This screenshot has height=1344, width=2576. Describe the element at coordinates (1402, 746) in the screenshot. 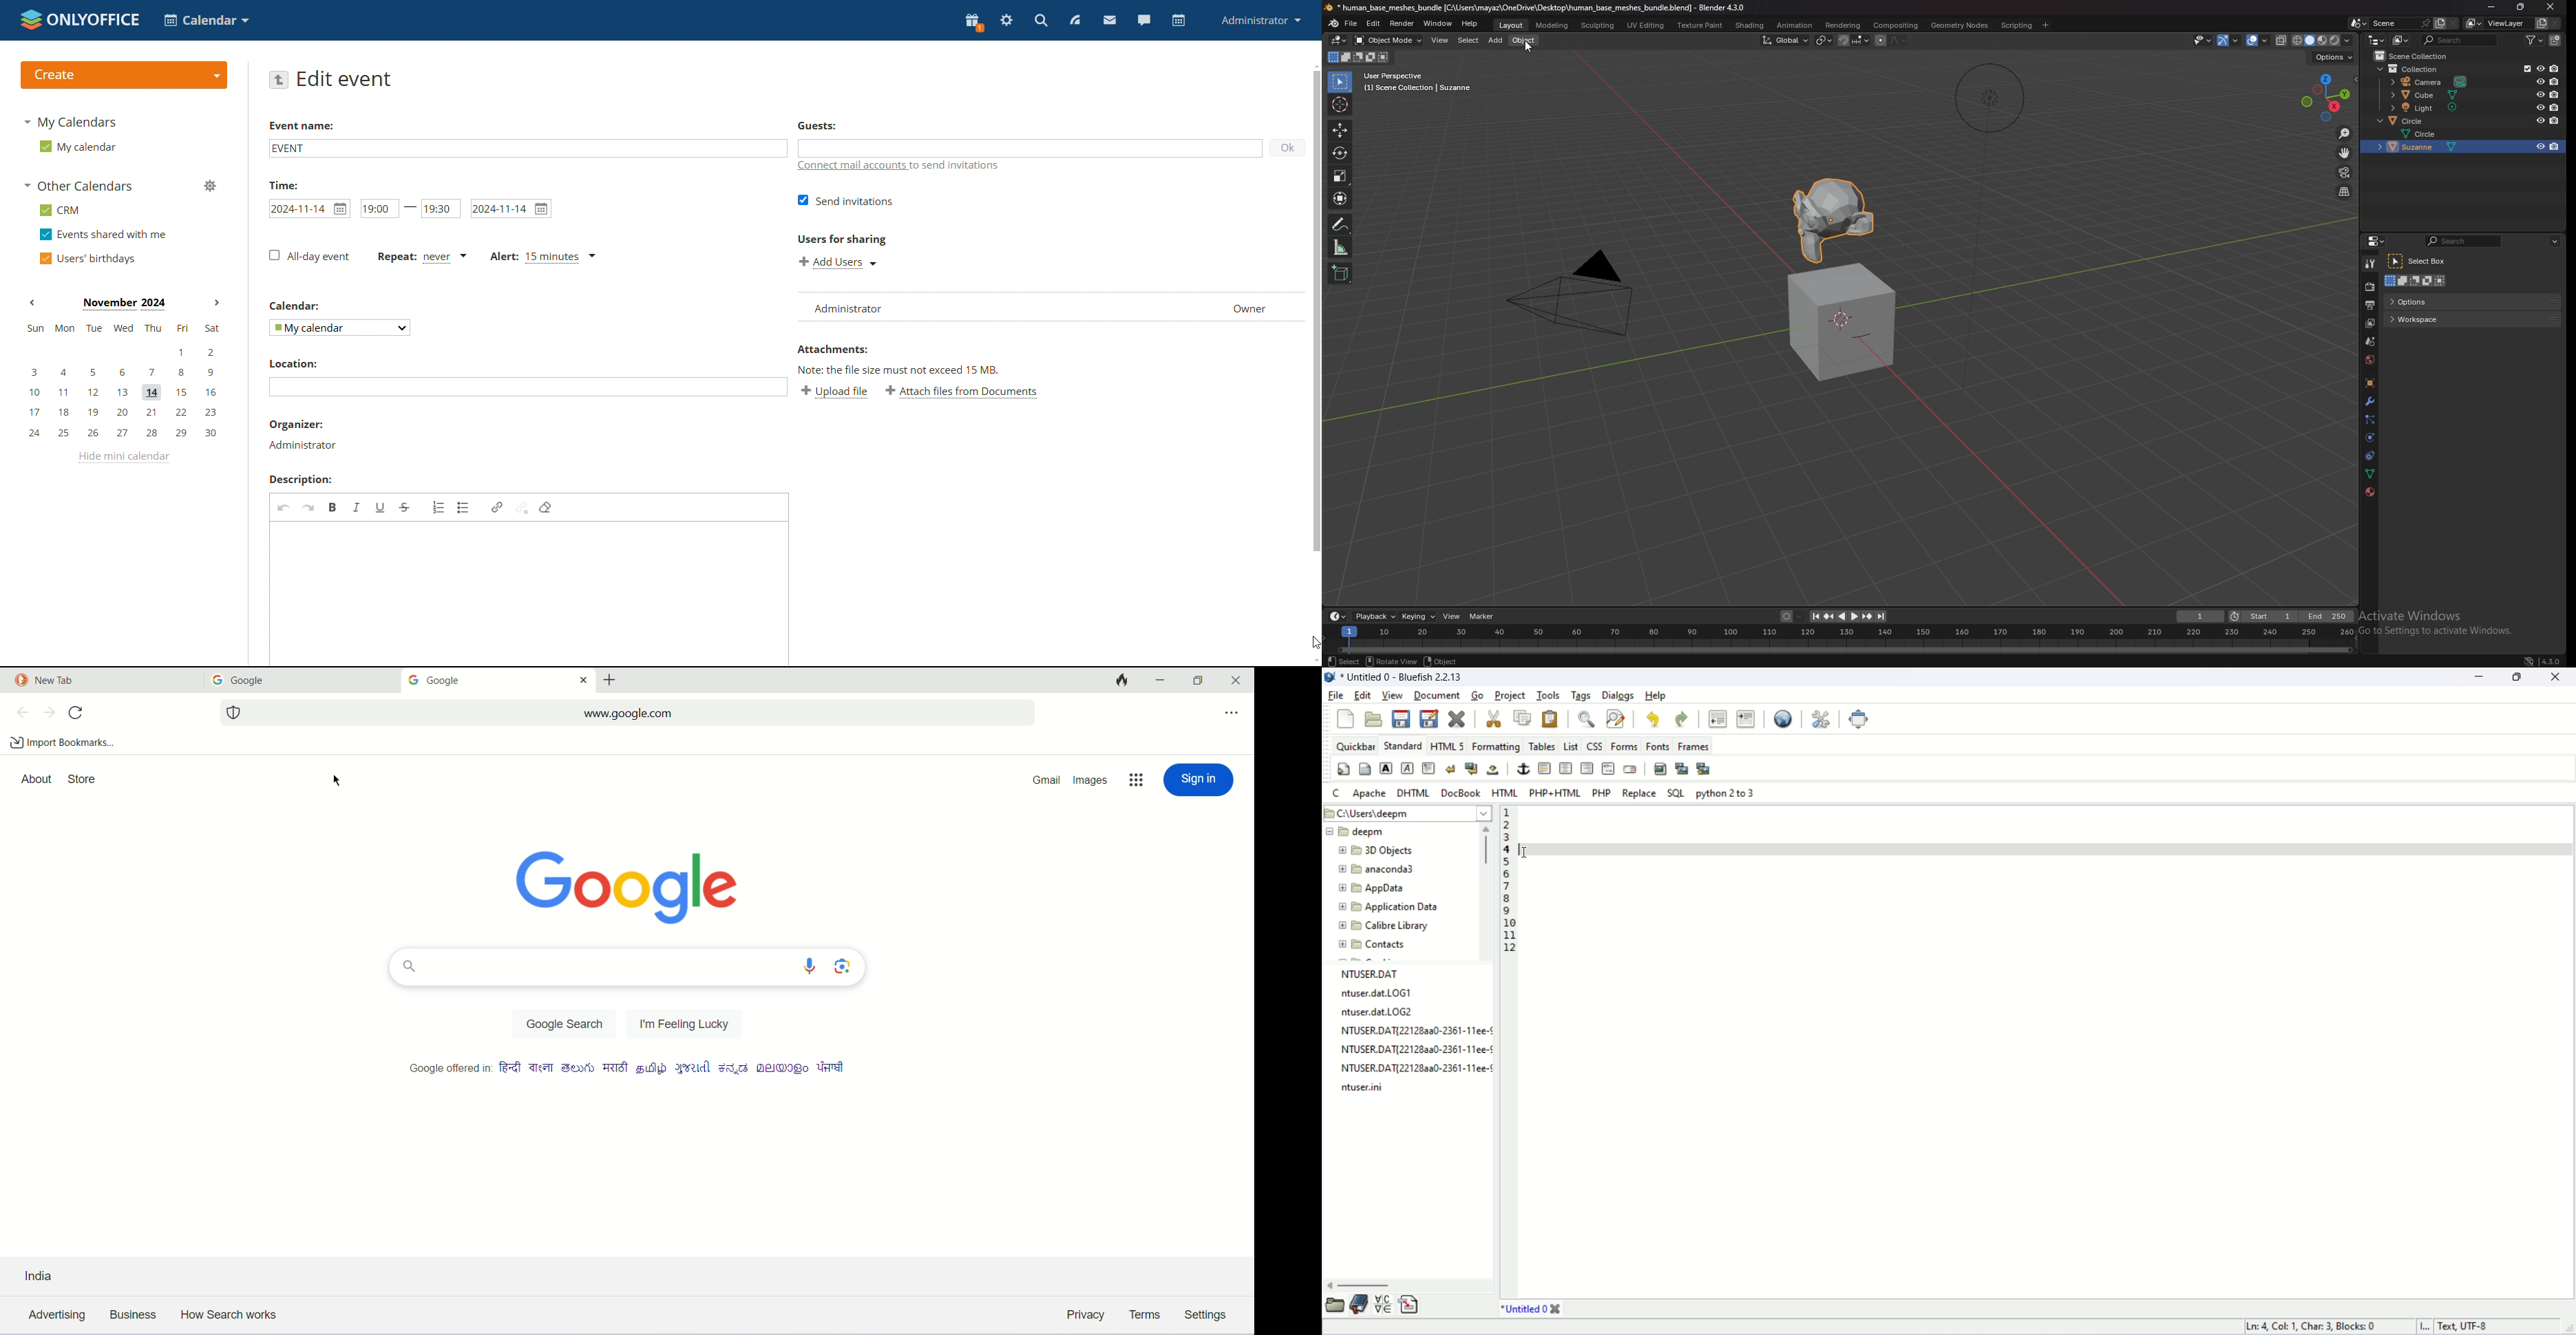

I see `standard` at that location.